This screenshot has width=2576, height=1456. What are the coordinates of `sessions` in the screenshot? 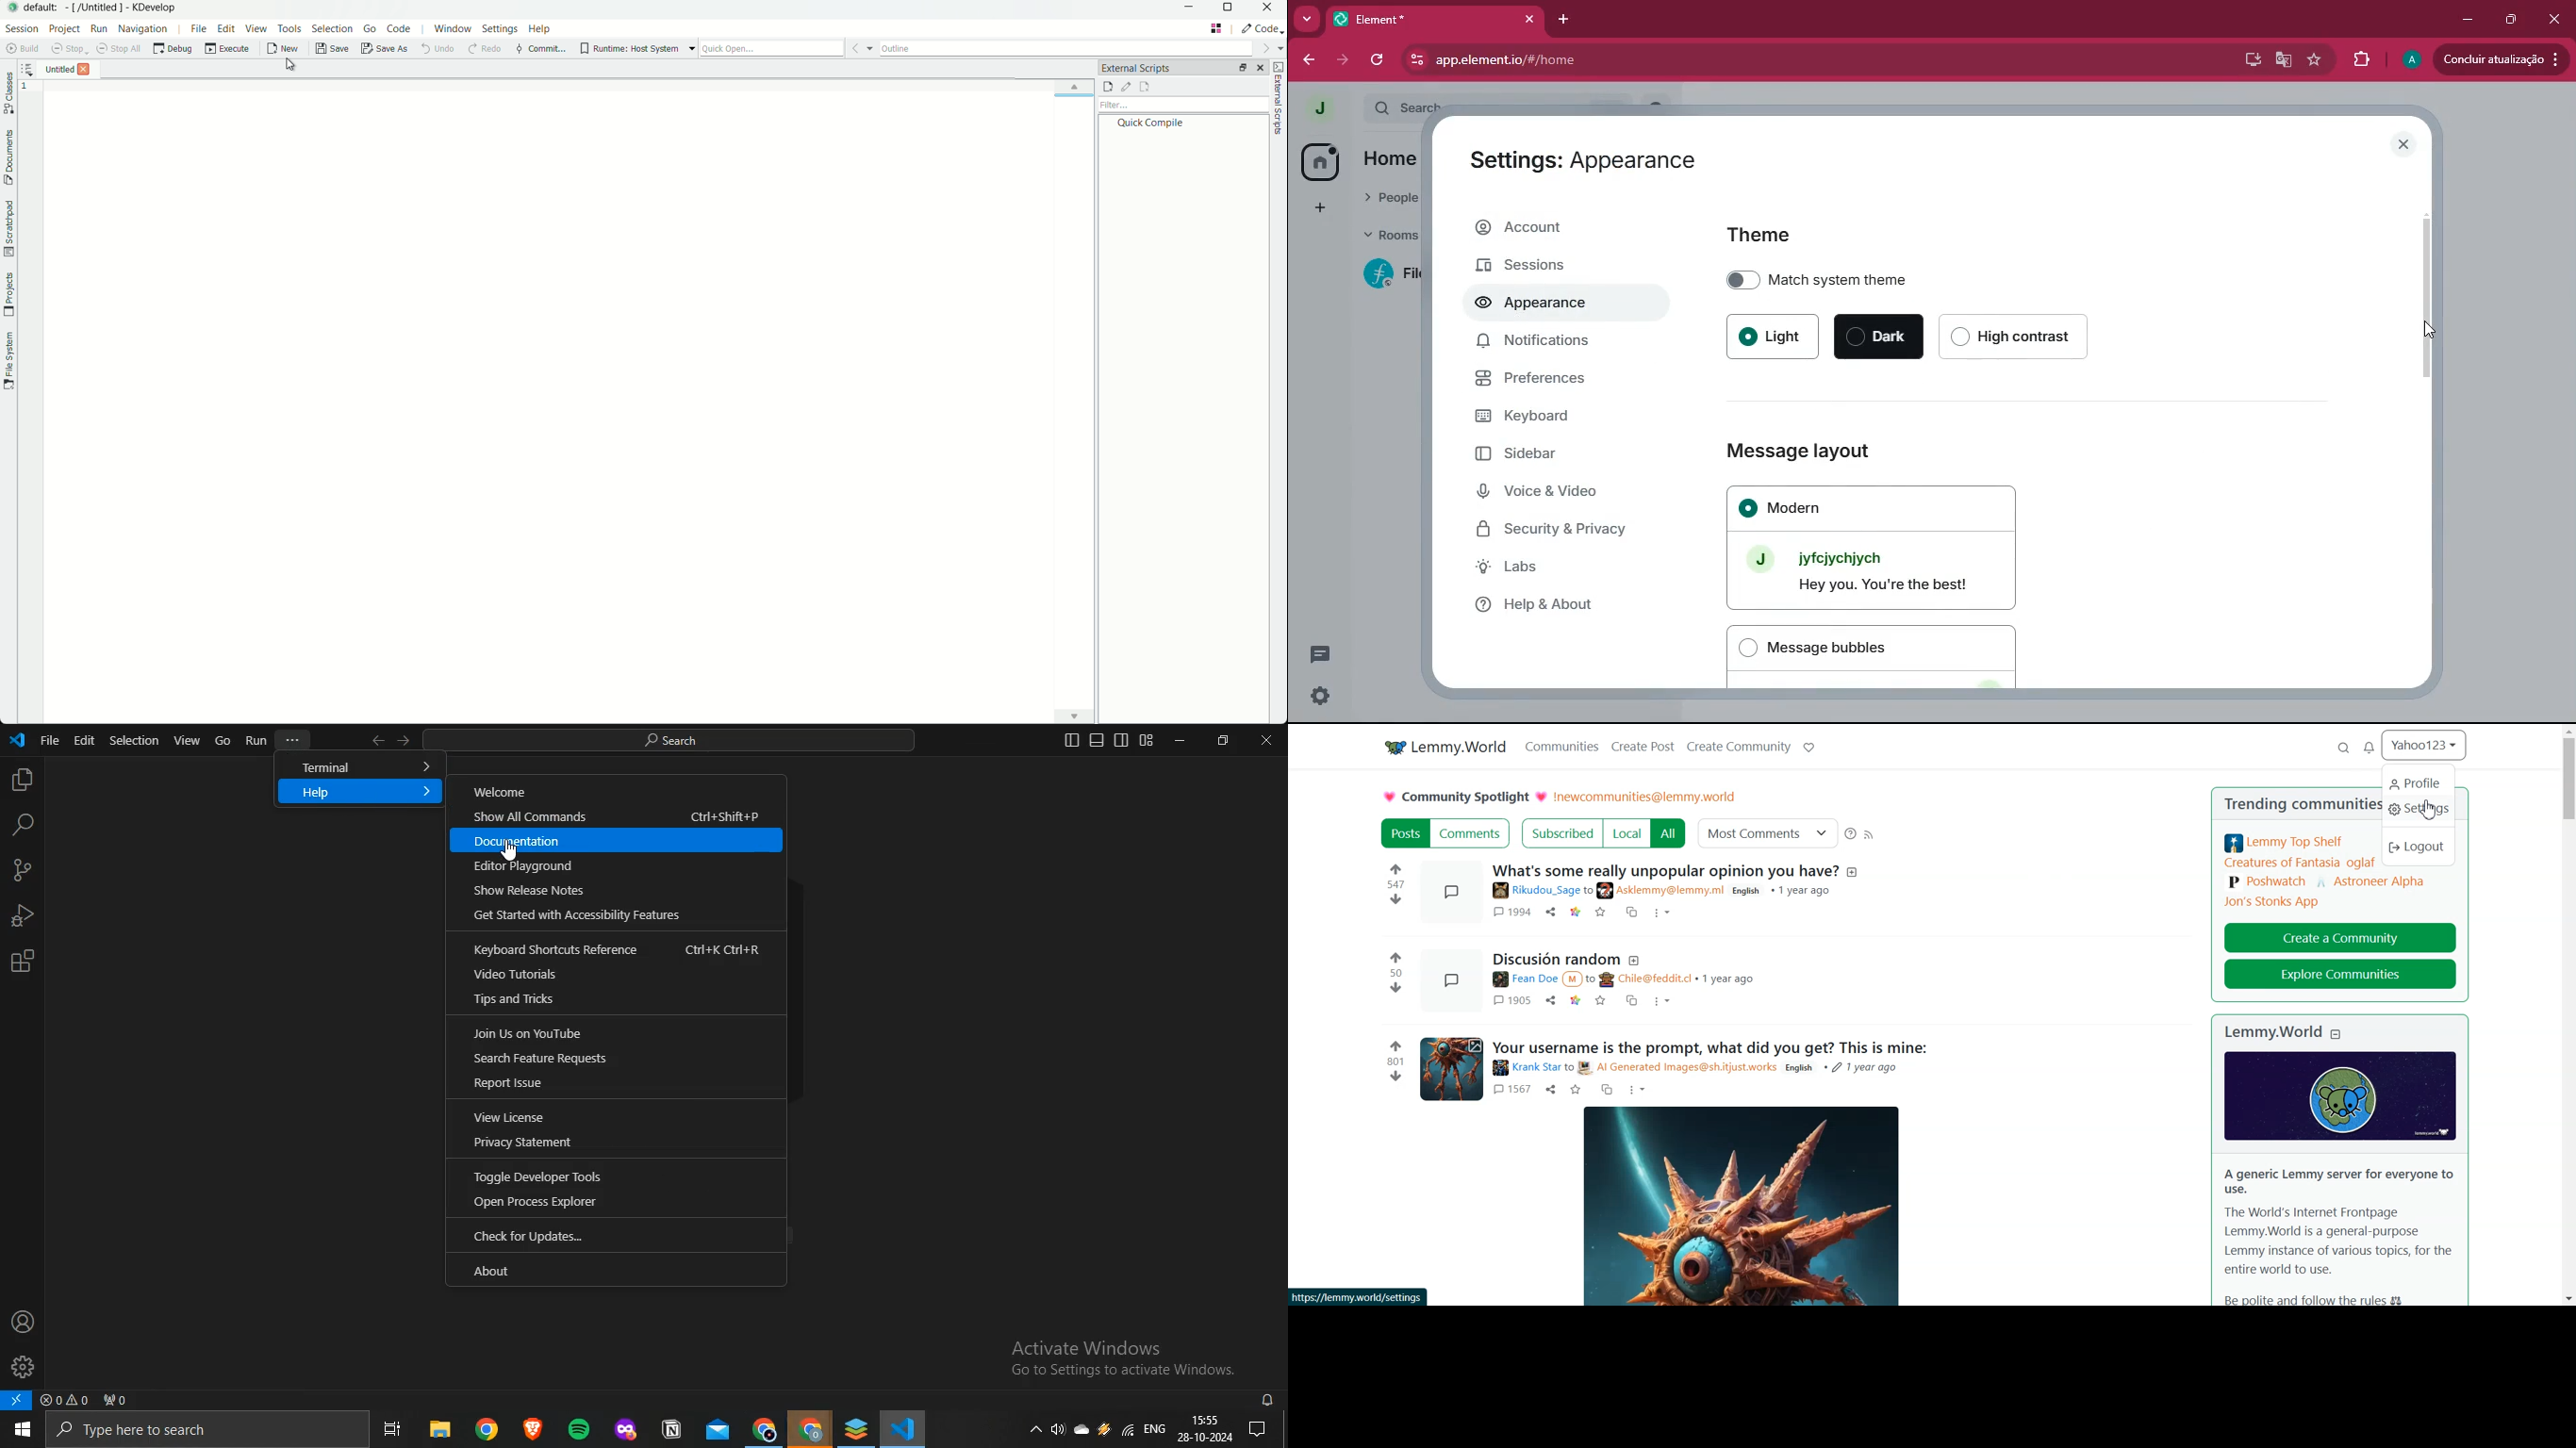 It's located at (1539, 267).